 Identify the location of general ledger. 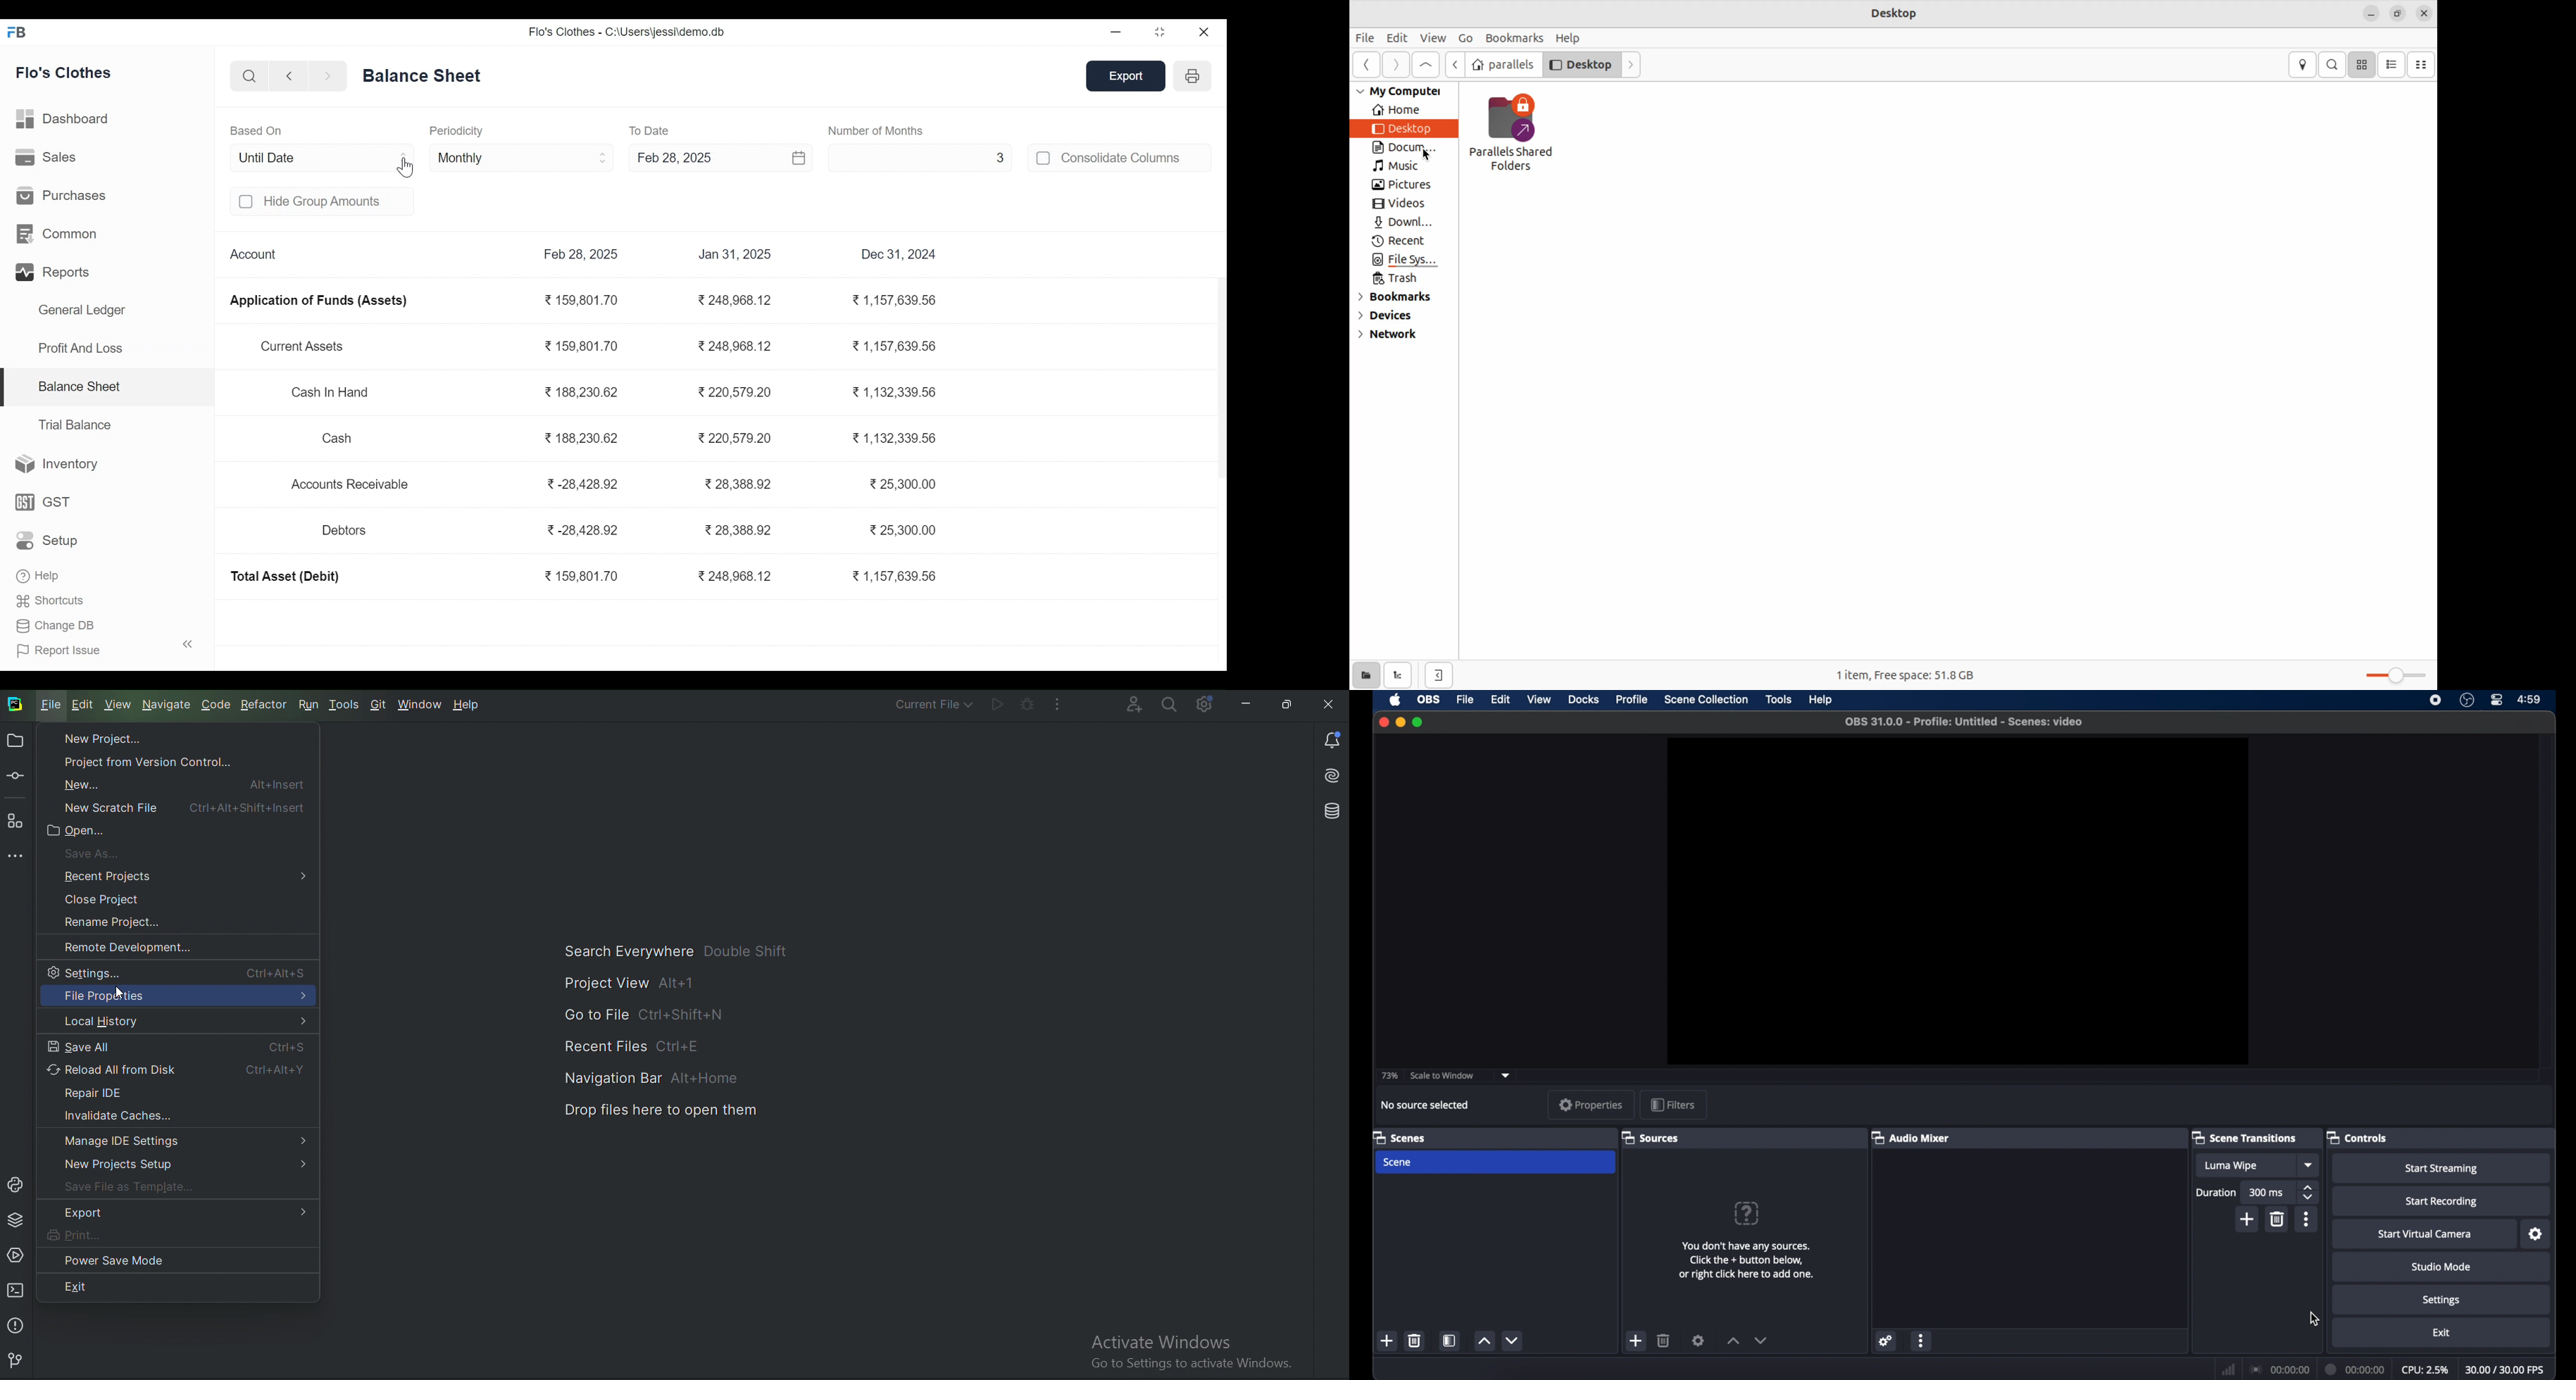
(425, 75).